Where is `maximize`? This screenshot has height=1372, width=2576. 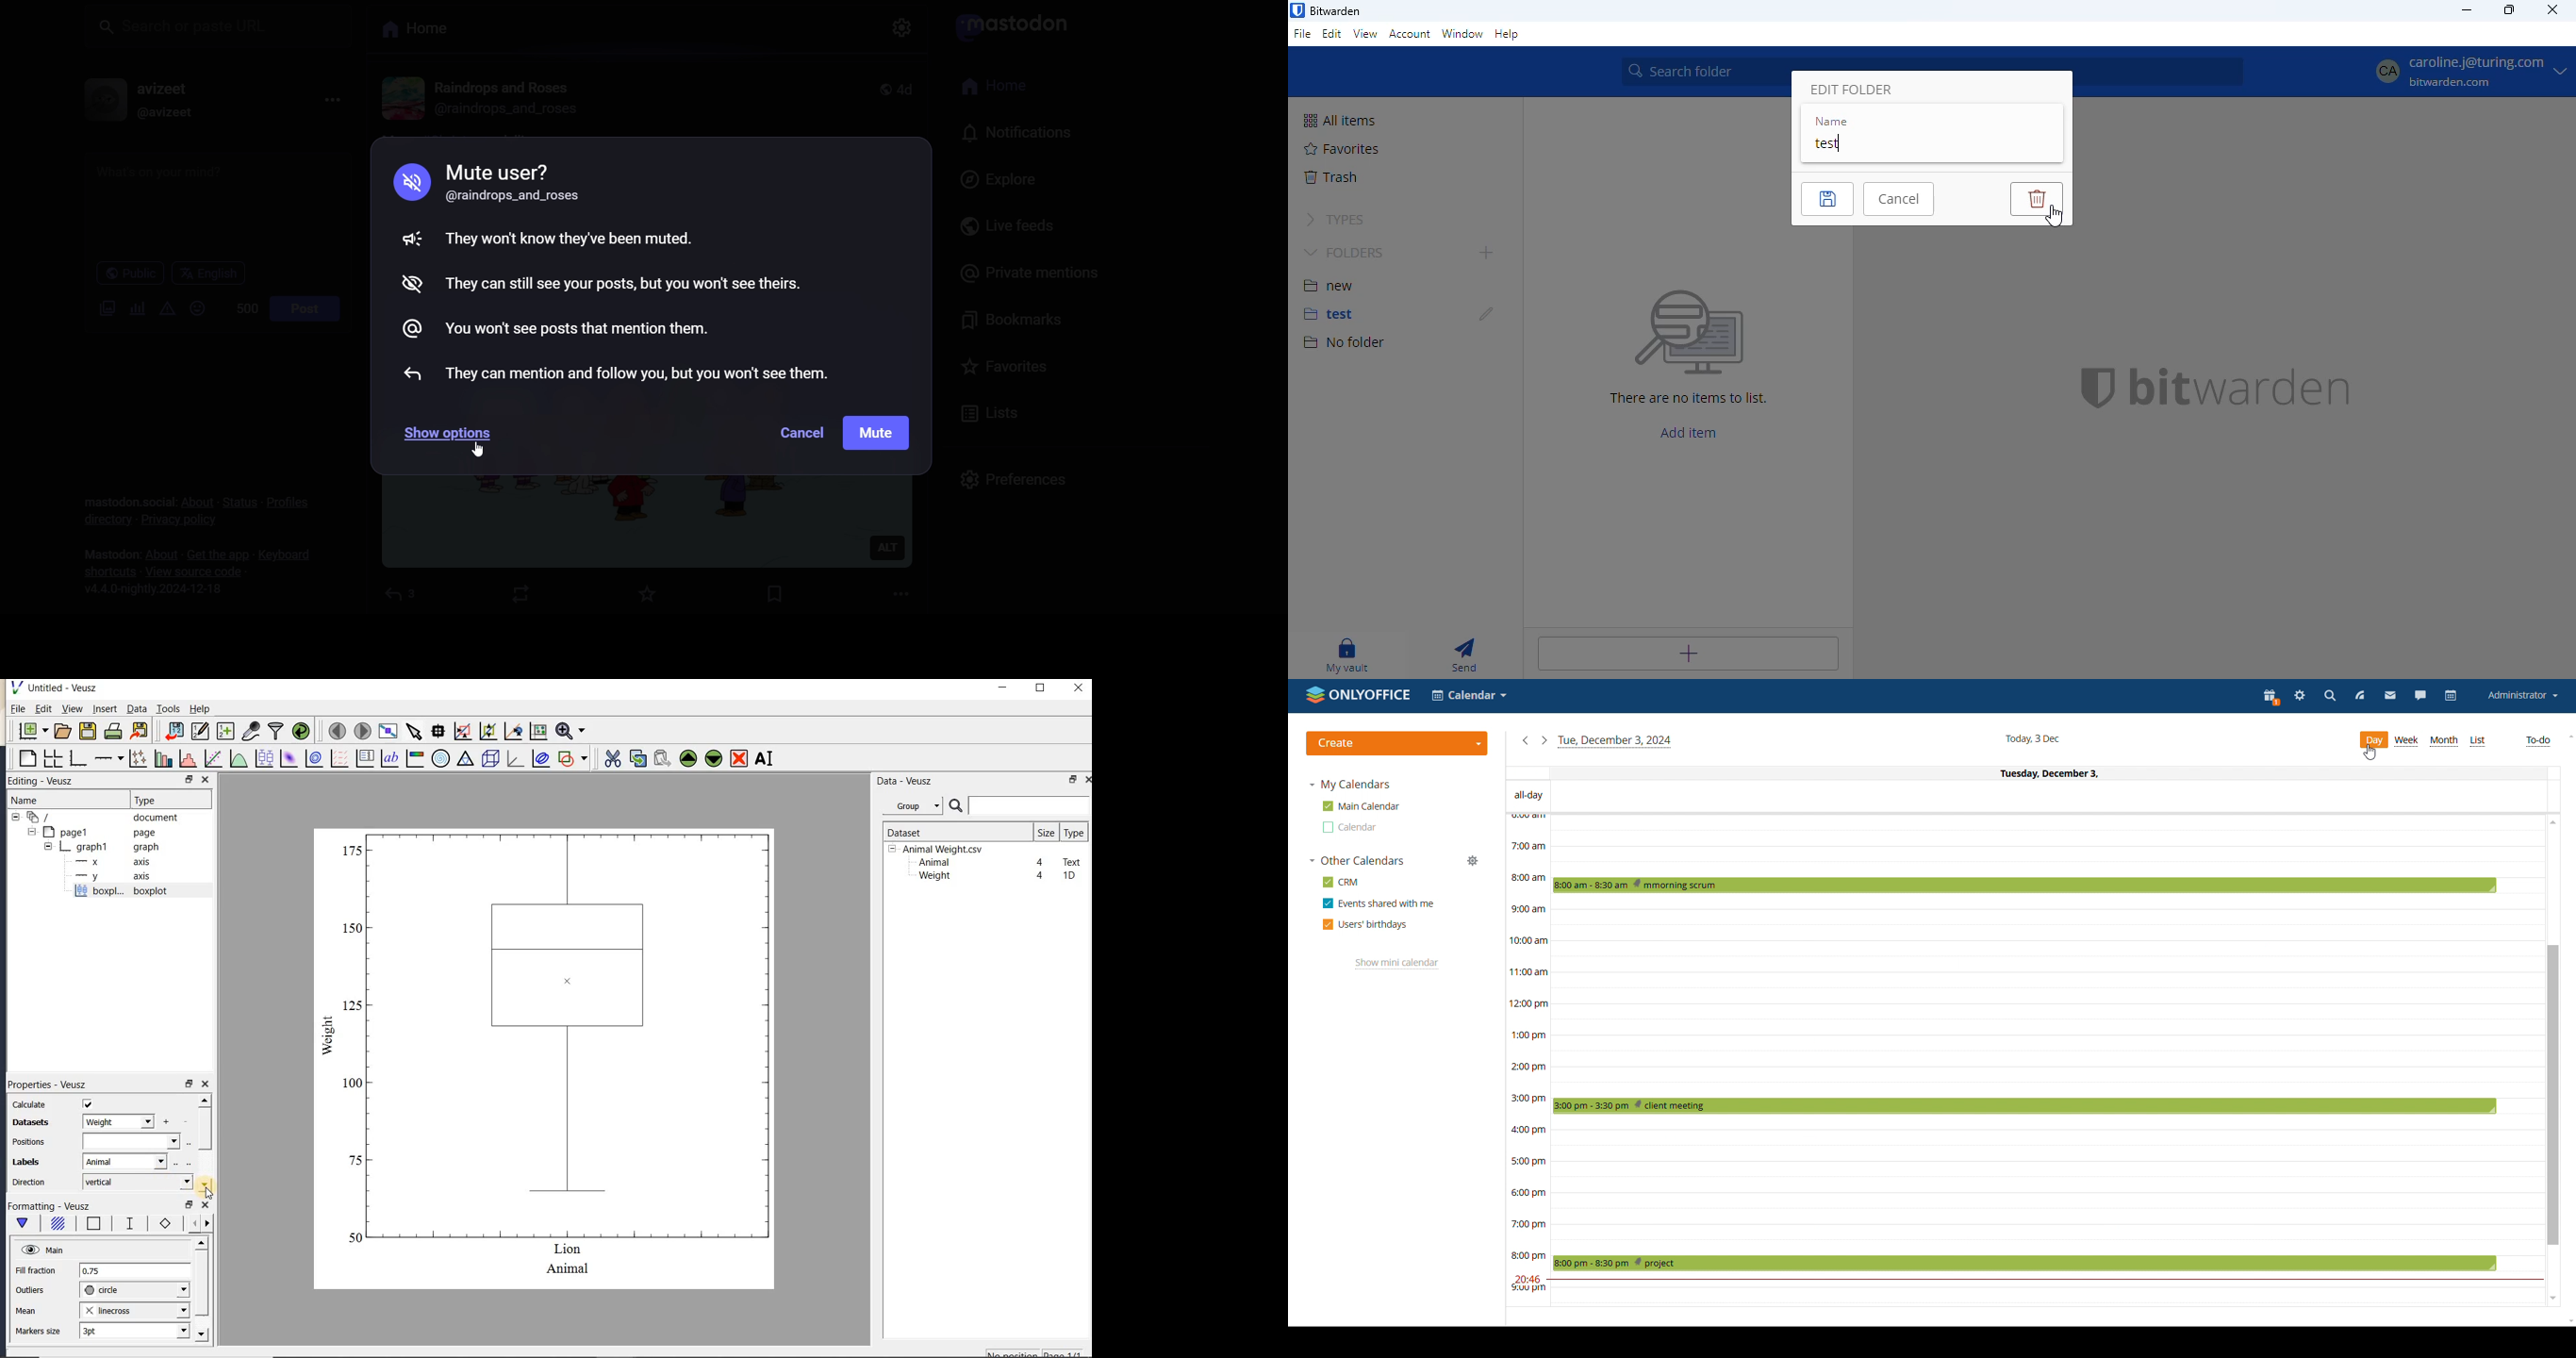 maximize is located at coordinates (1041, 688).